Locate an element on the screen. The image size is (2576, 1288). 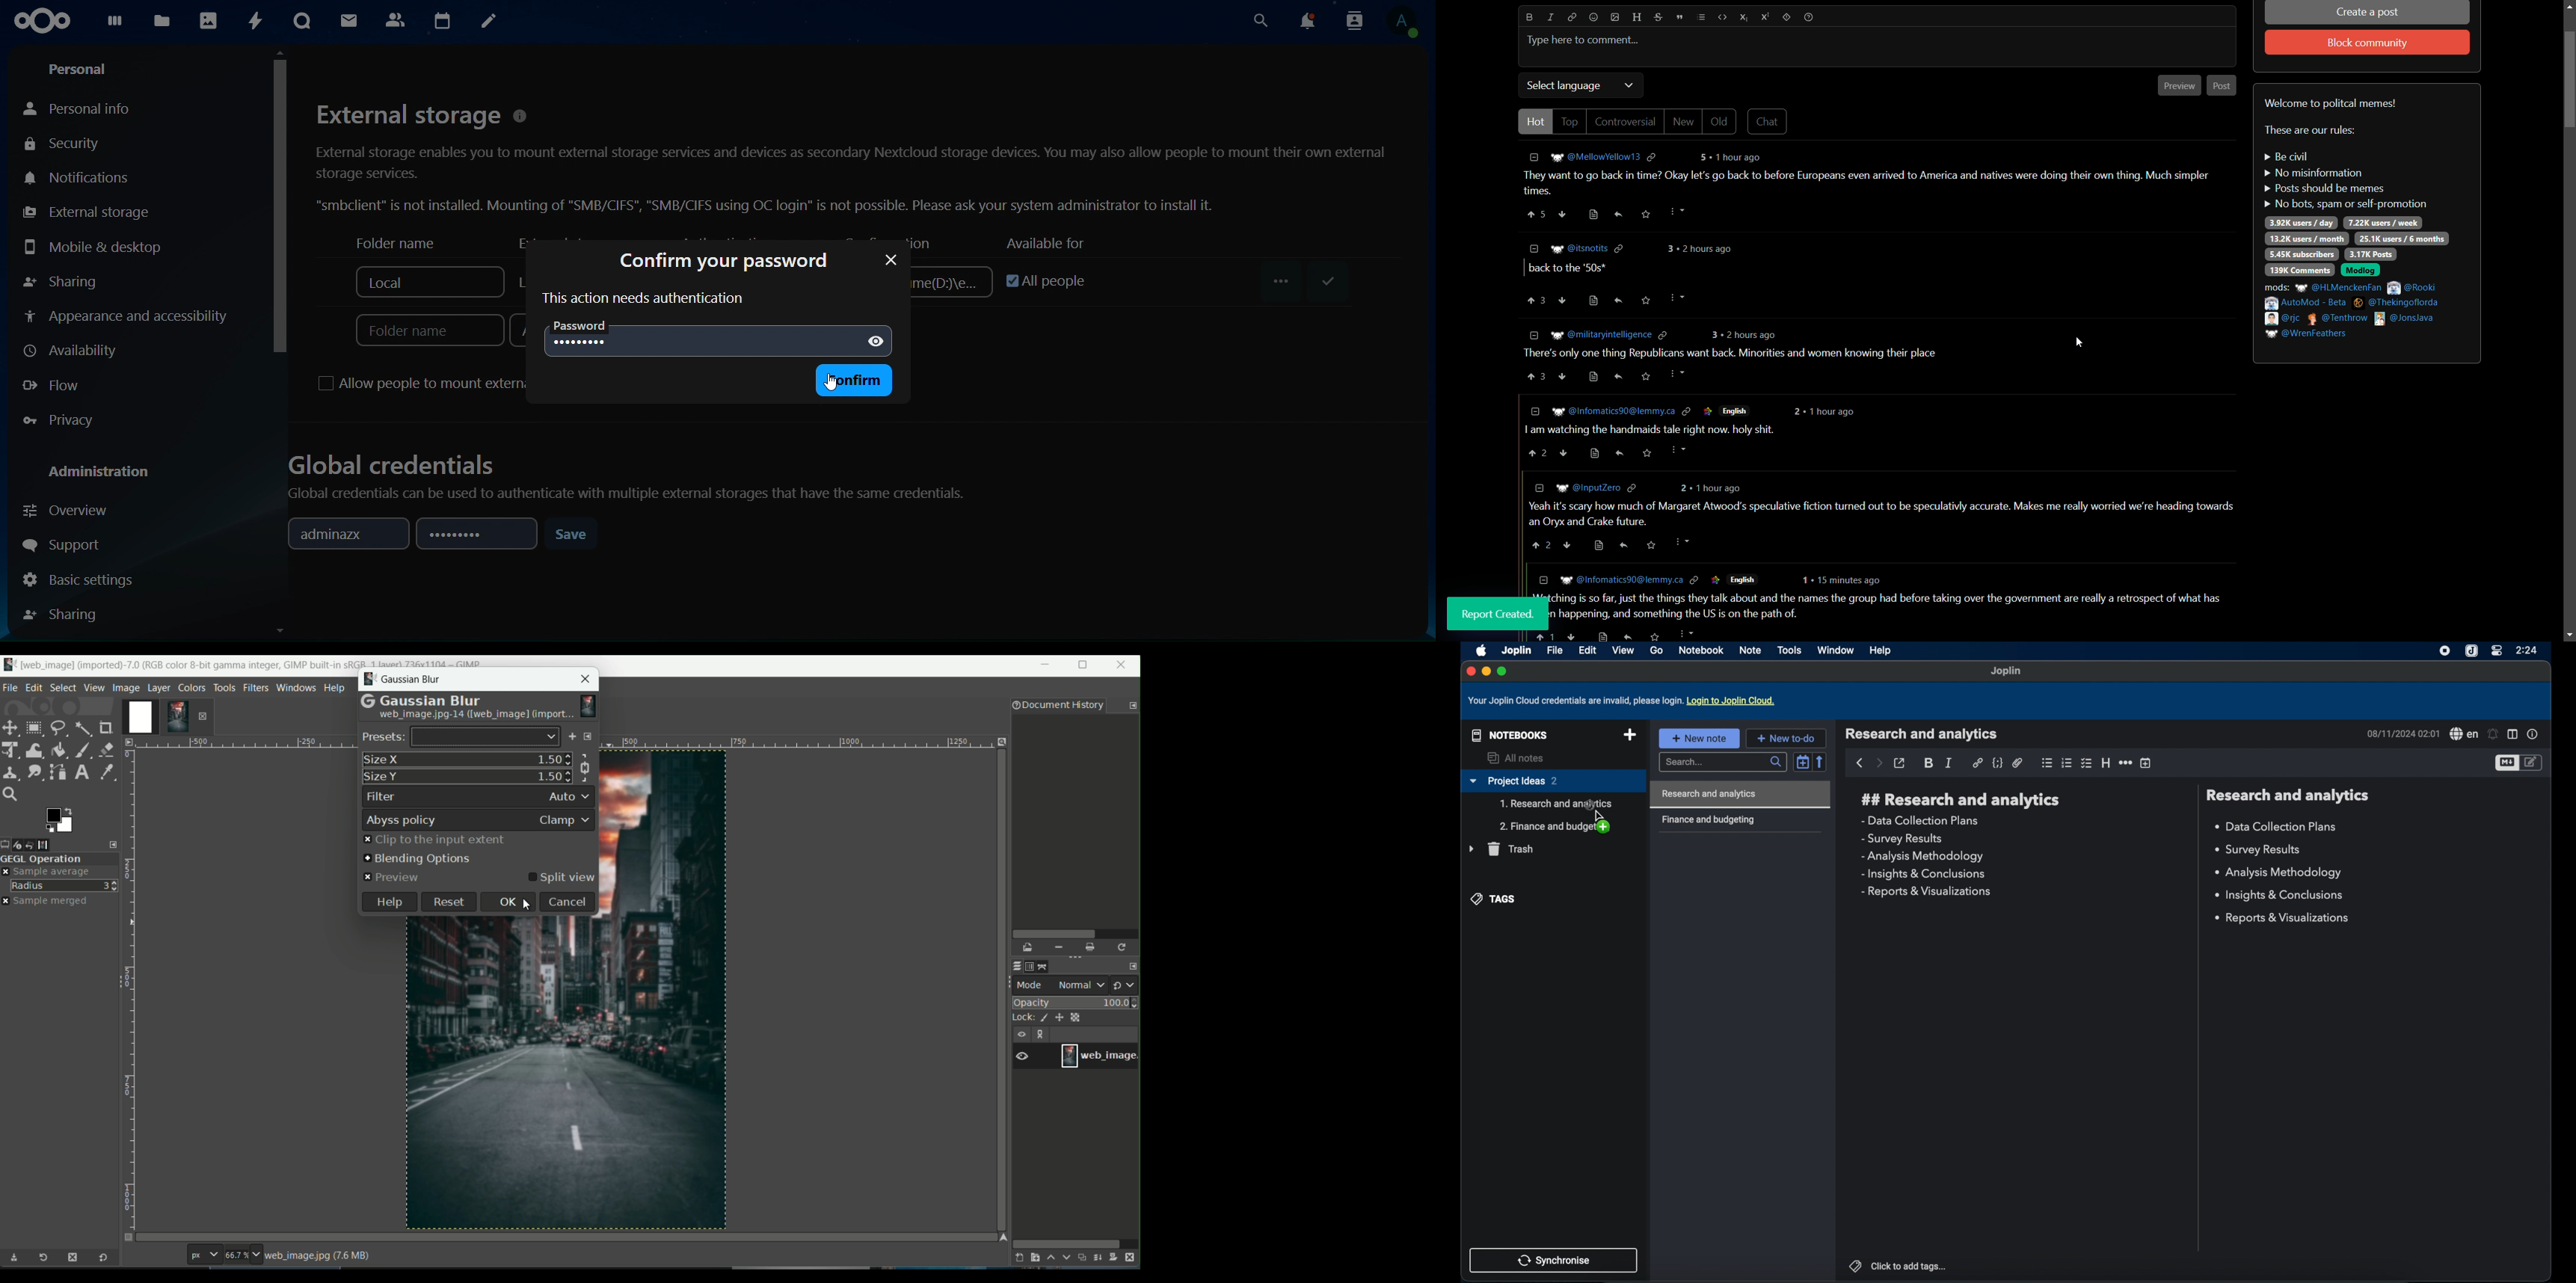
comment-4 is located at coordinates (1688, 433).